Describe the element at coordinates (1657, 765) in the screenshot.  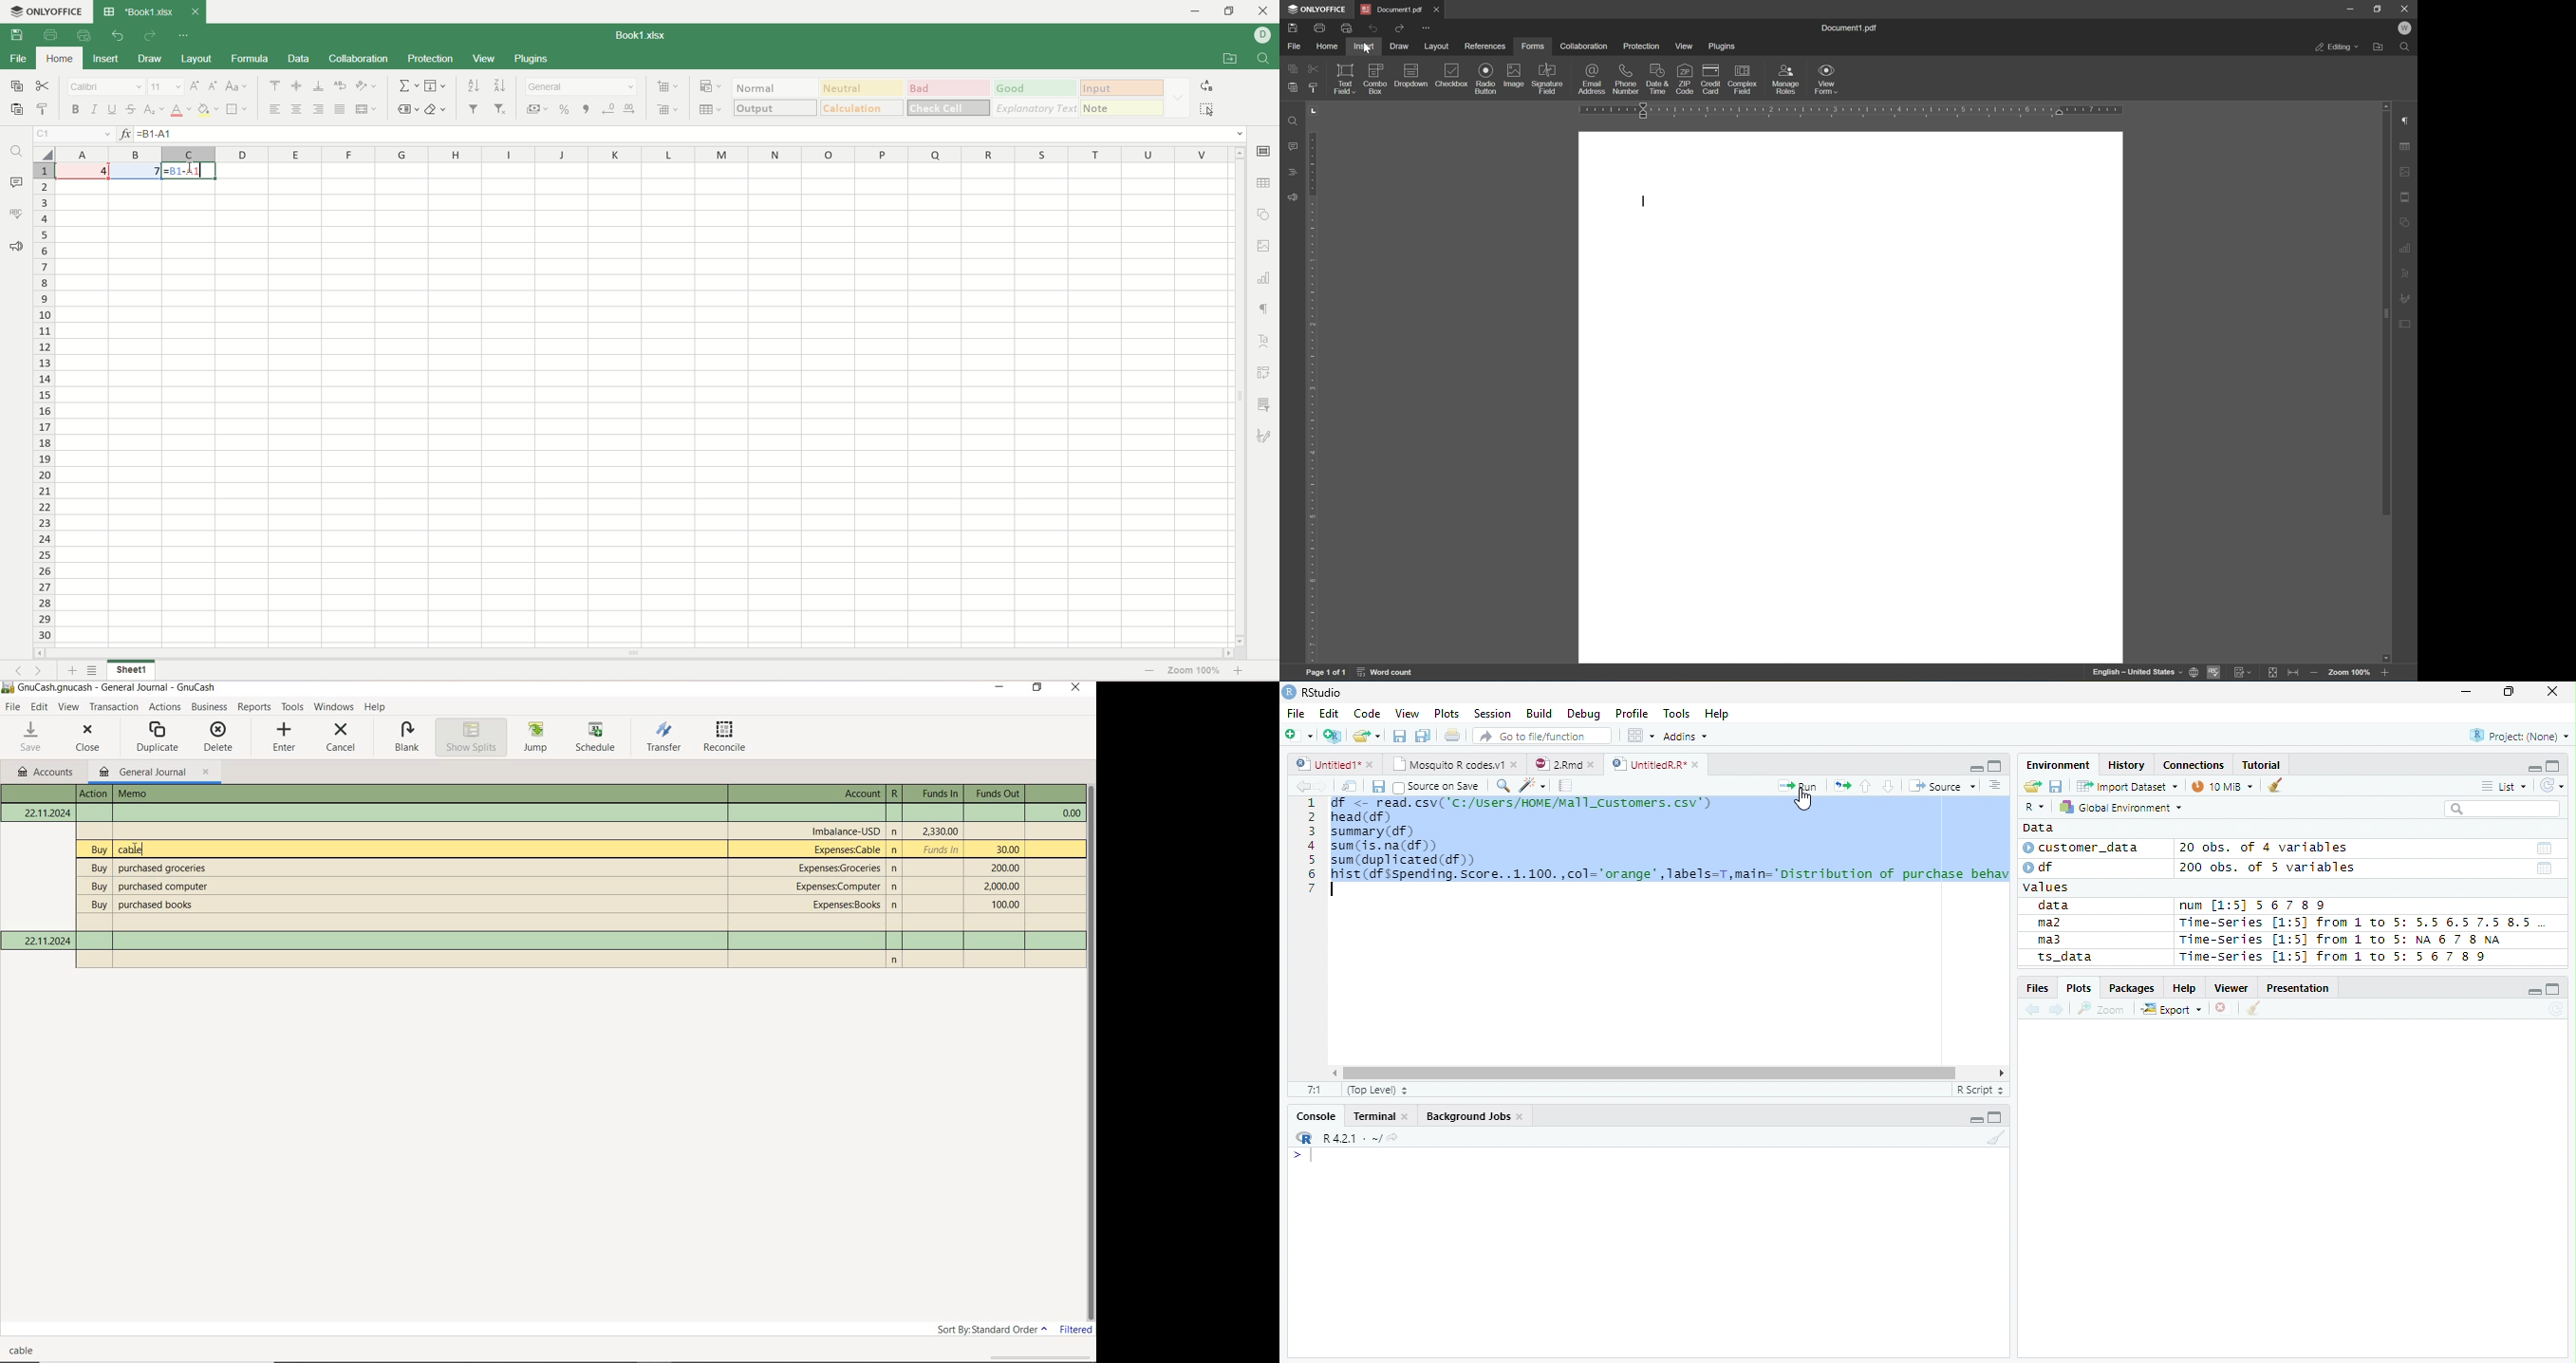
I see `UnititledR.R` at that location.